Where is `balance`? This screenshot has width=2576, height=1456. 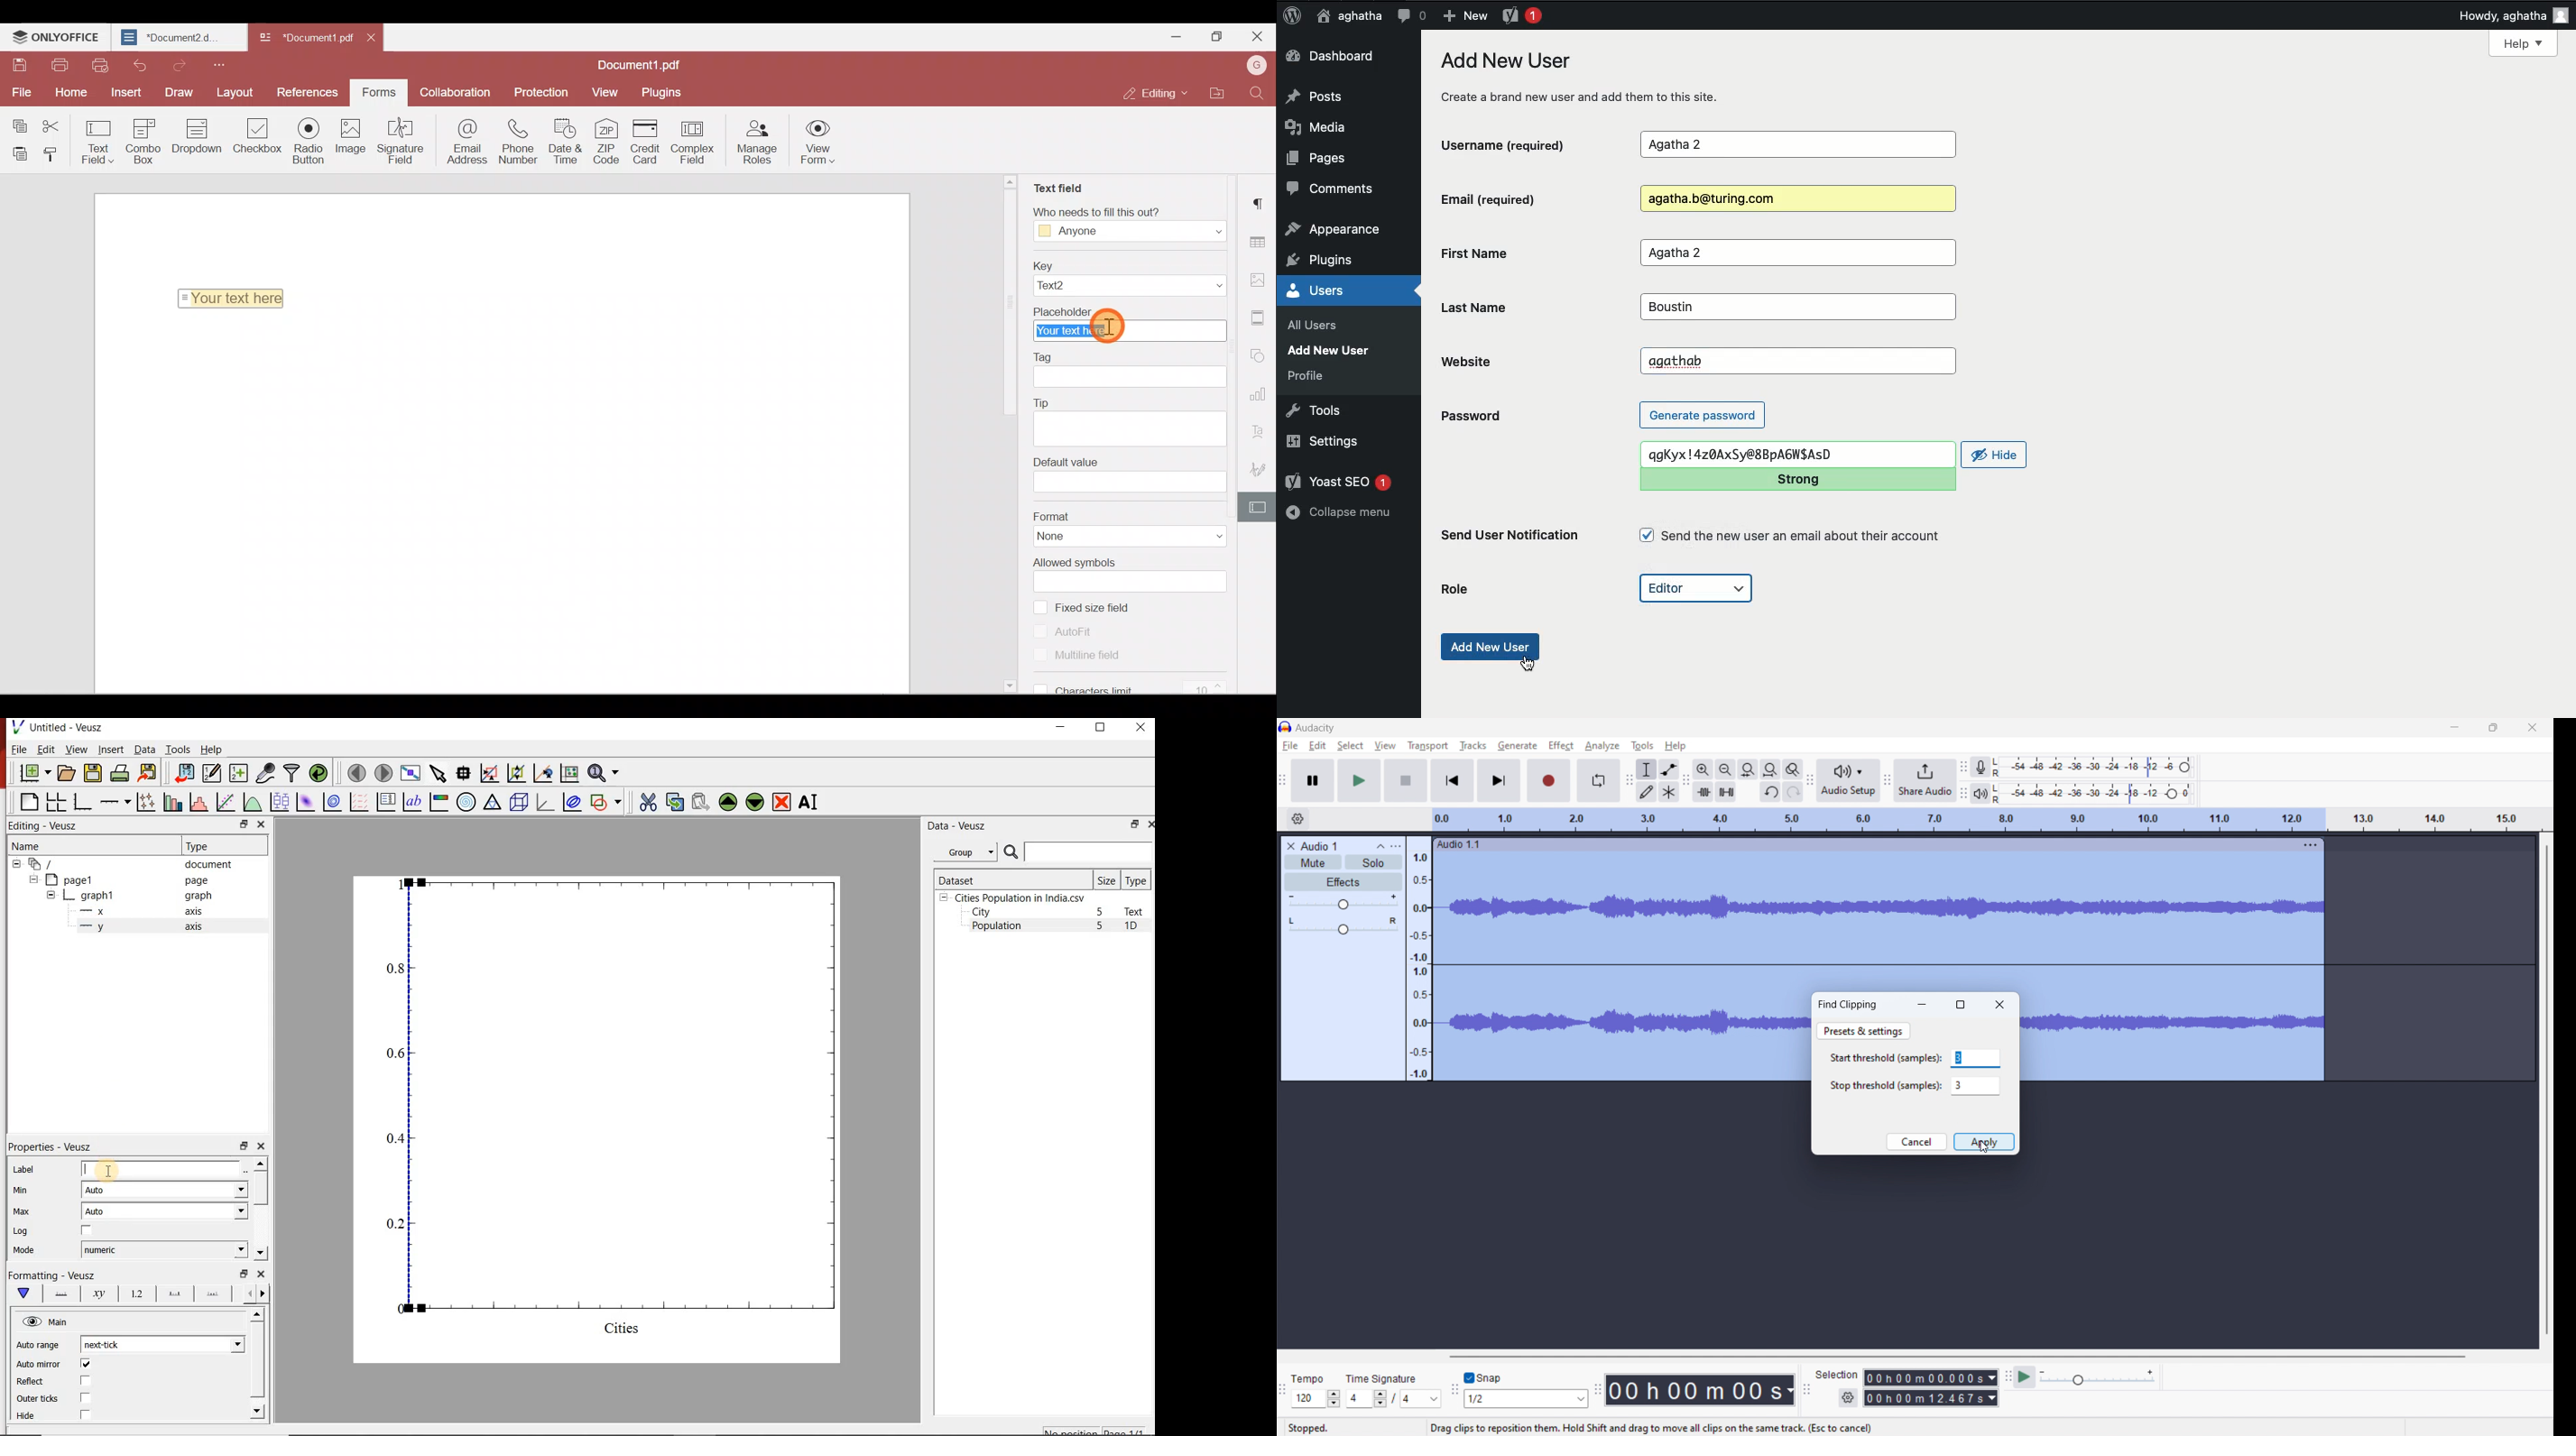 balance is located at coordinates (1343, 927).